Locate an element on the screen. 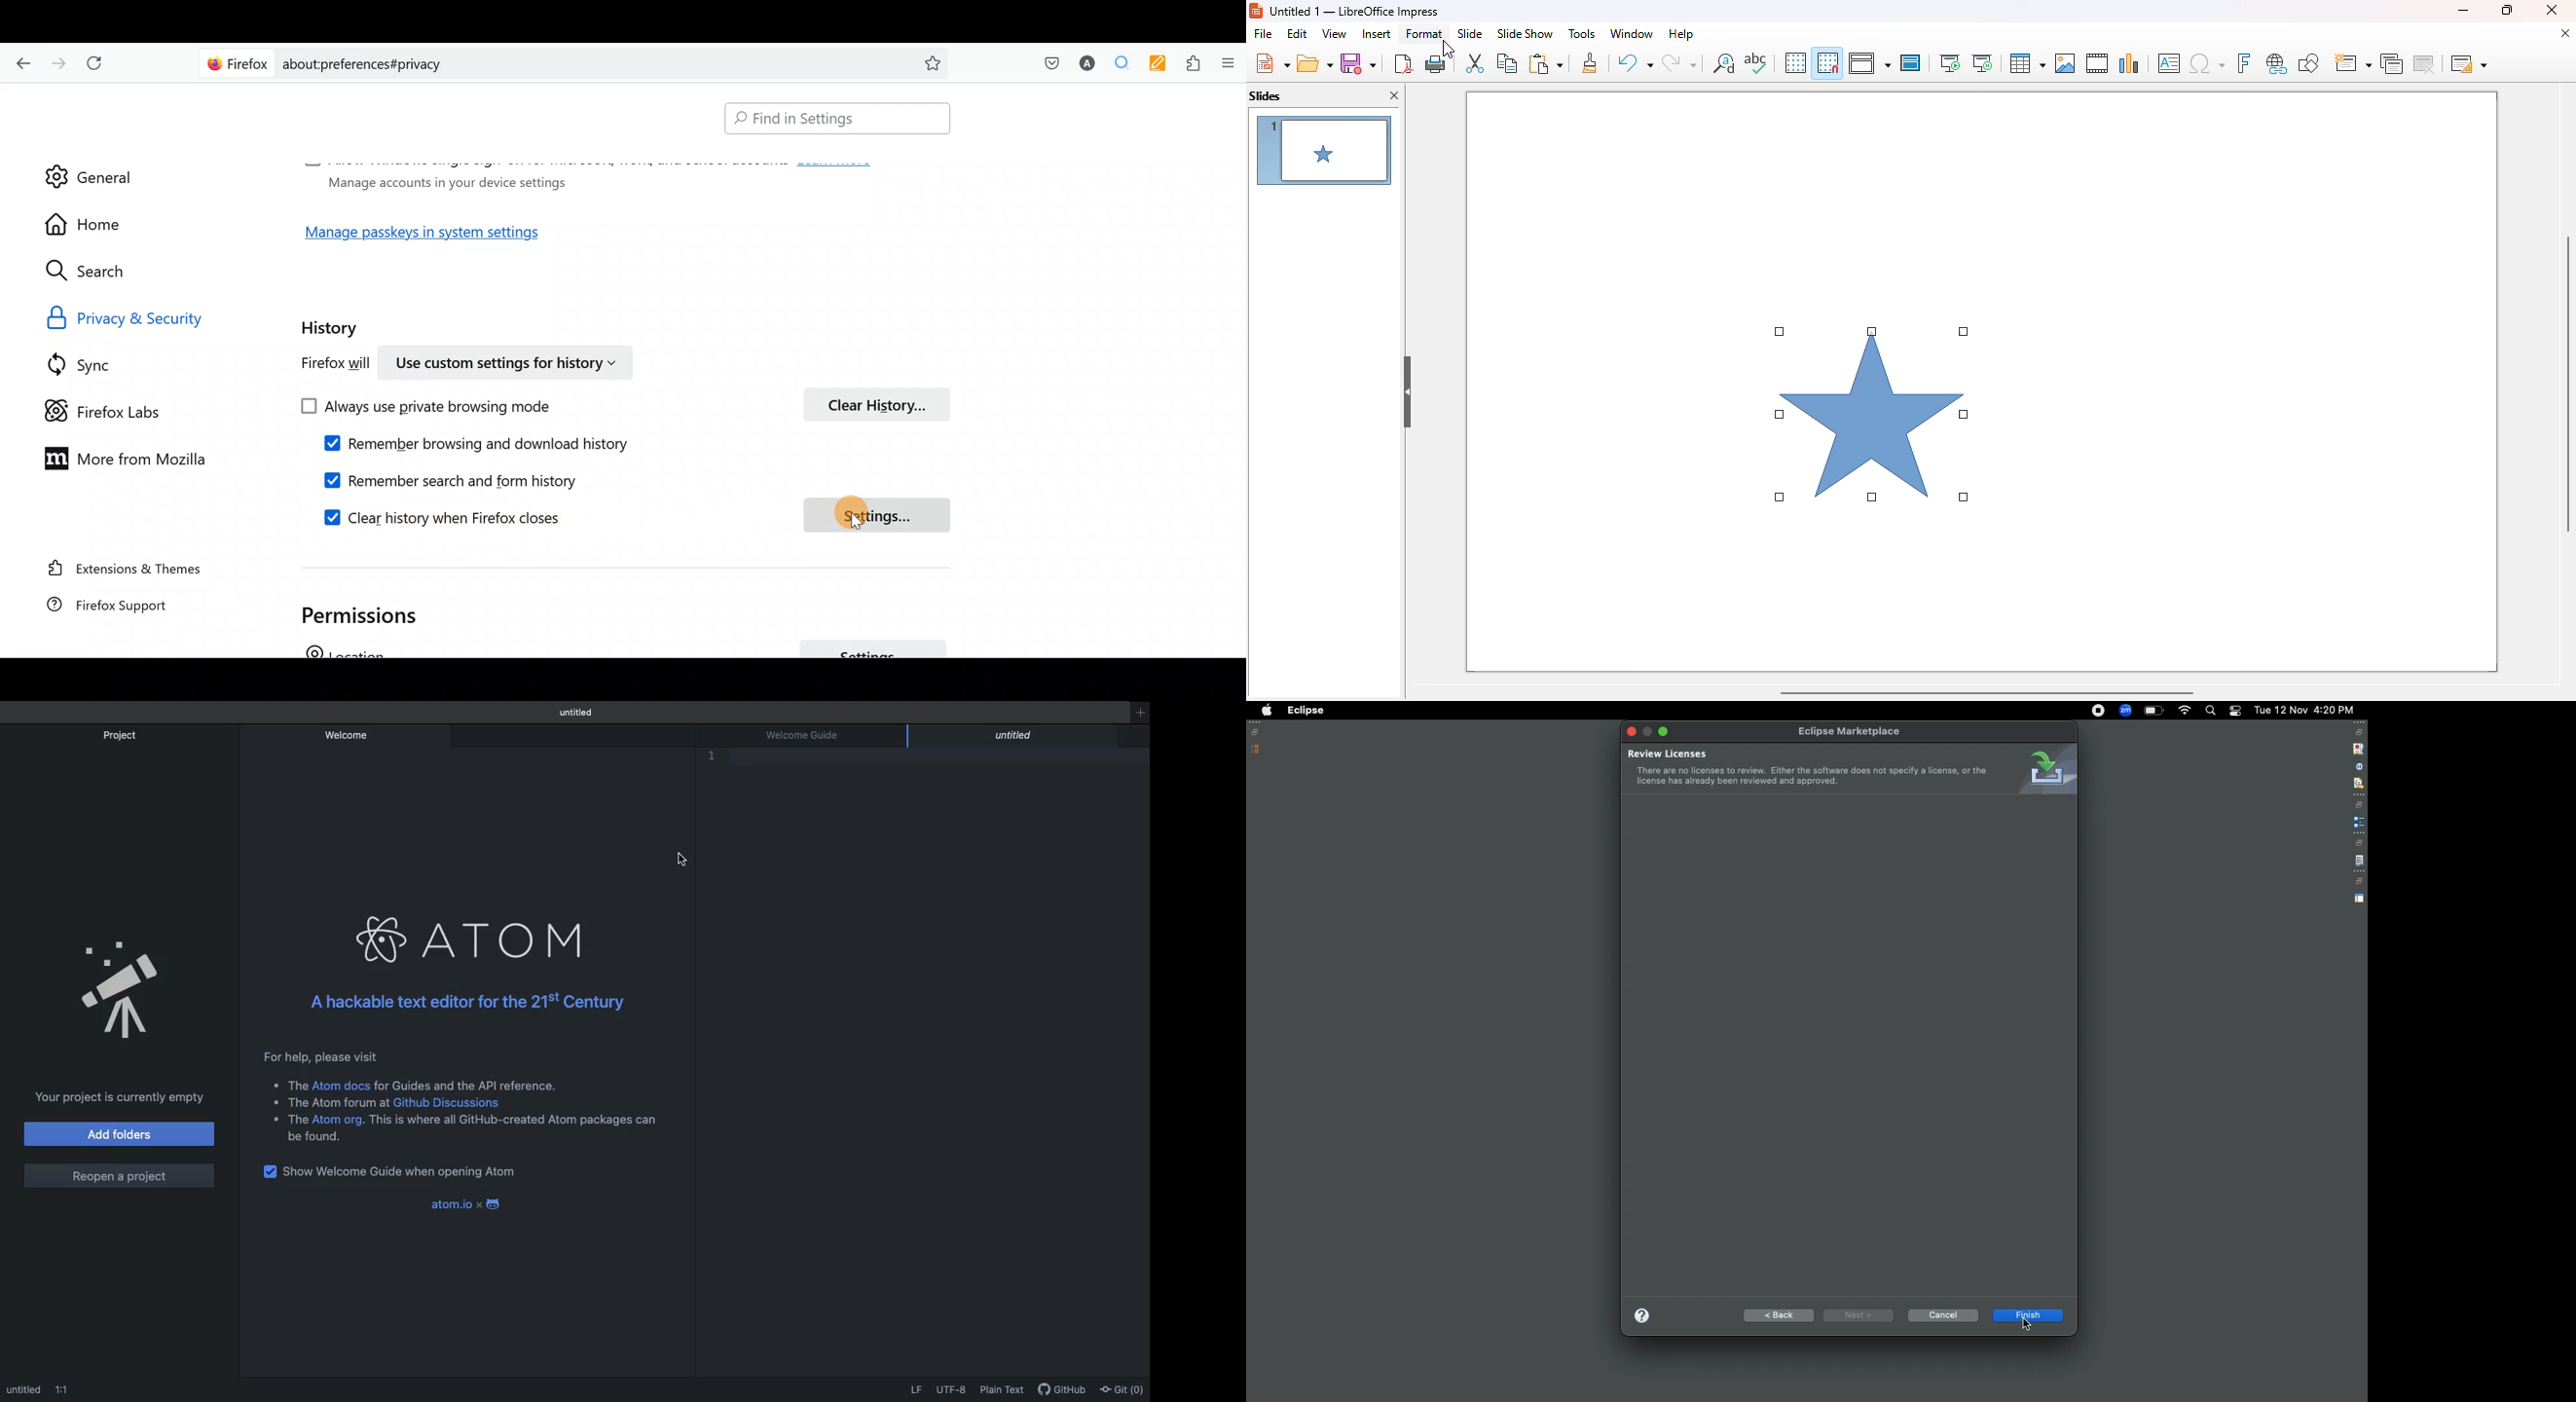 The image size is (2576, 1428). Your project is currently empty is located at coordinates (112, 1098).